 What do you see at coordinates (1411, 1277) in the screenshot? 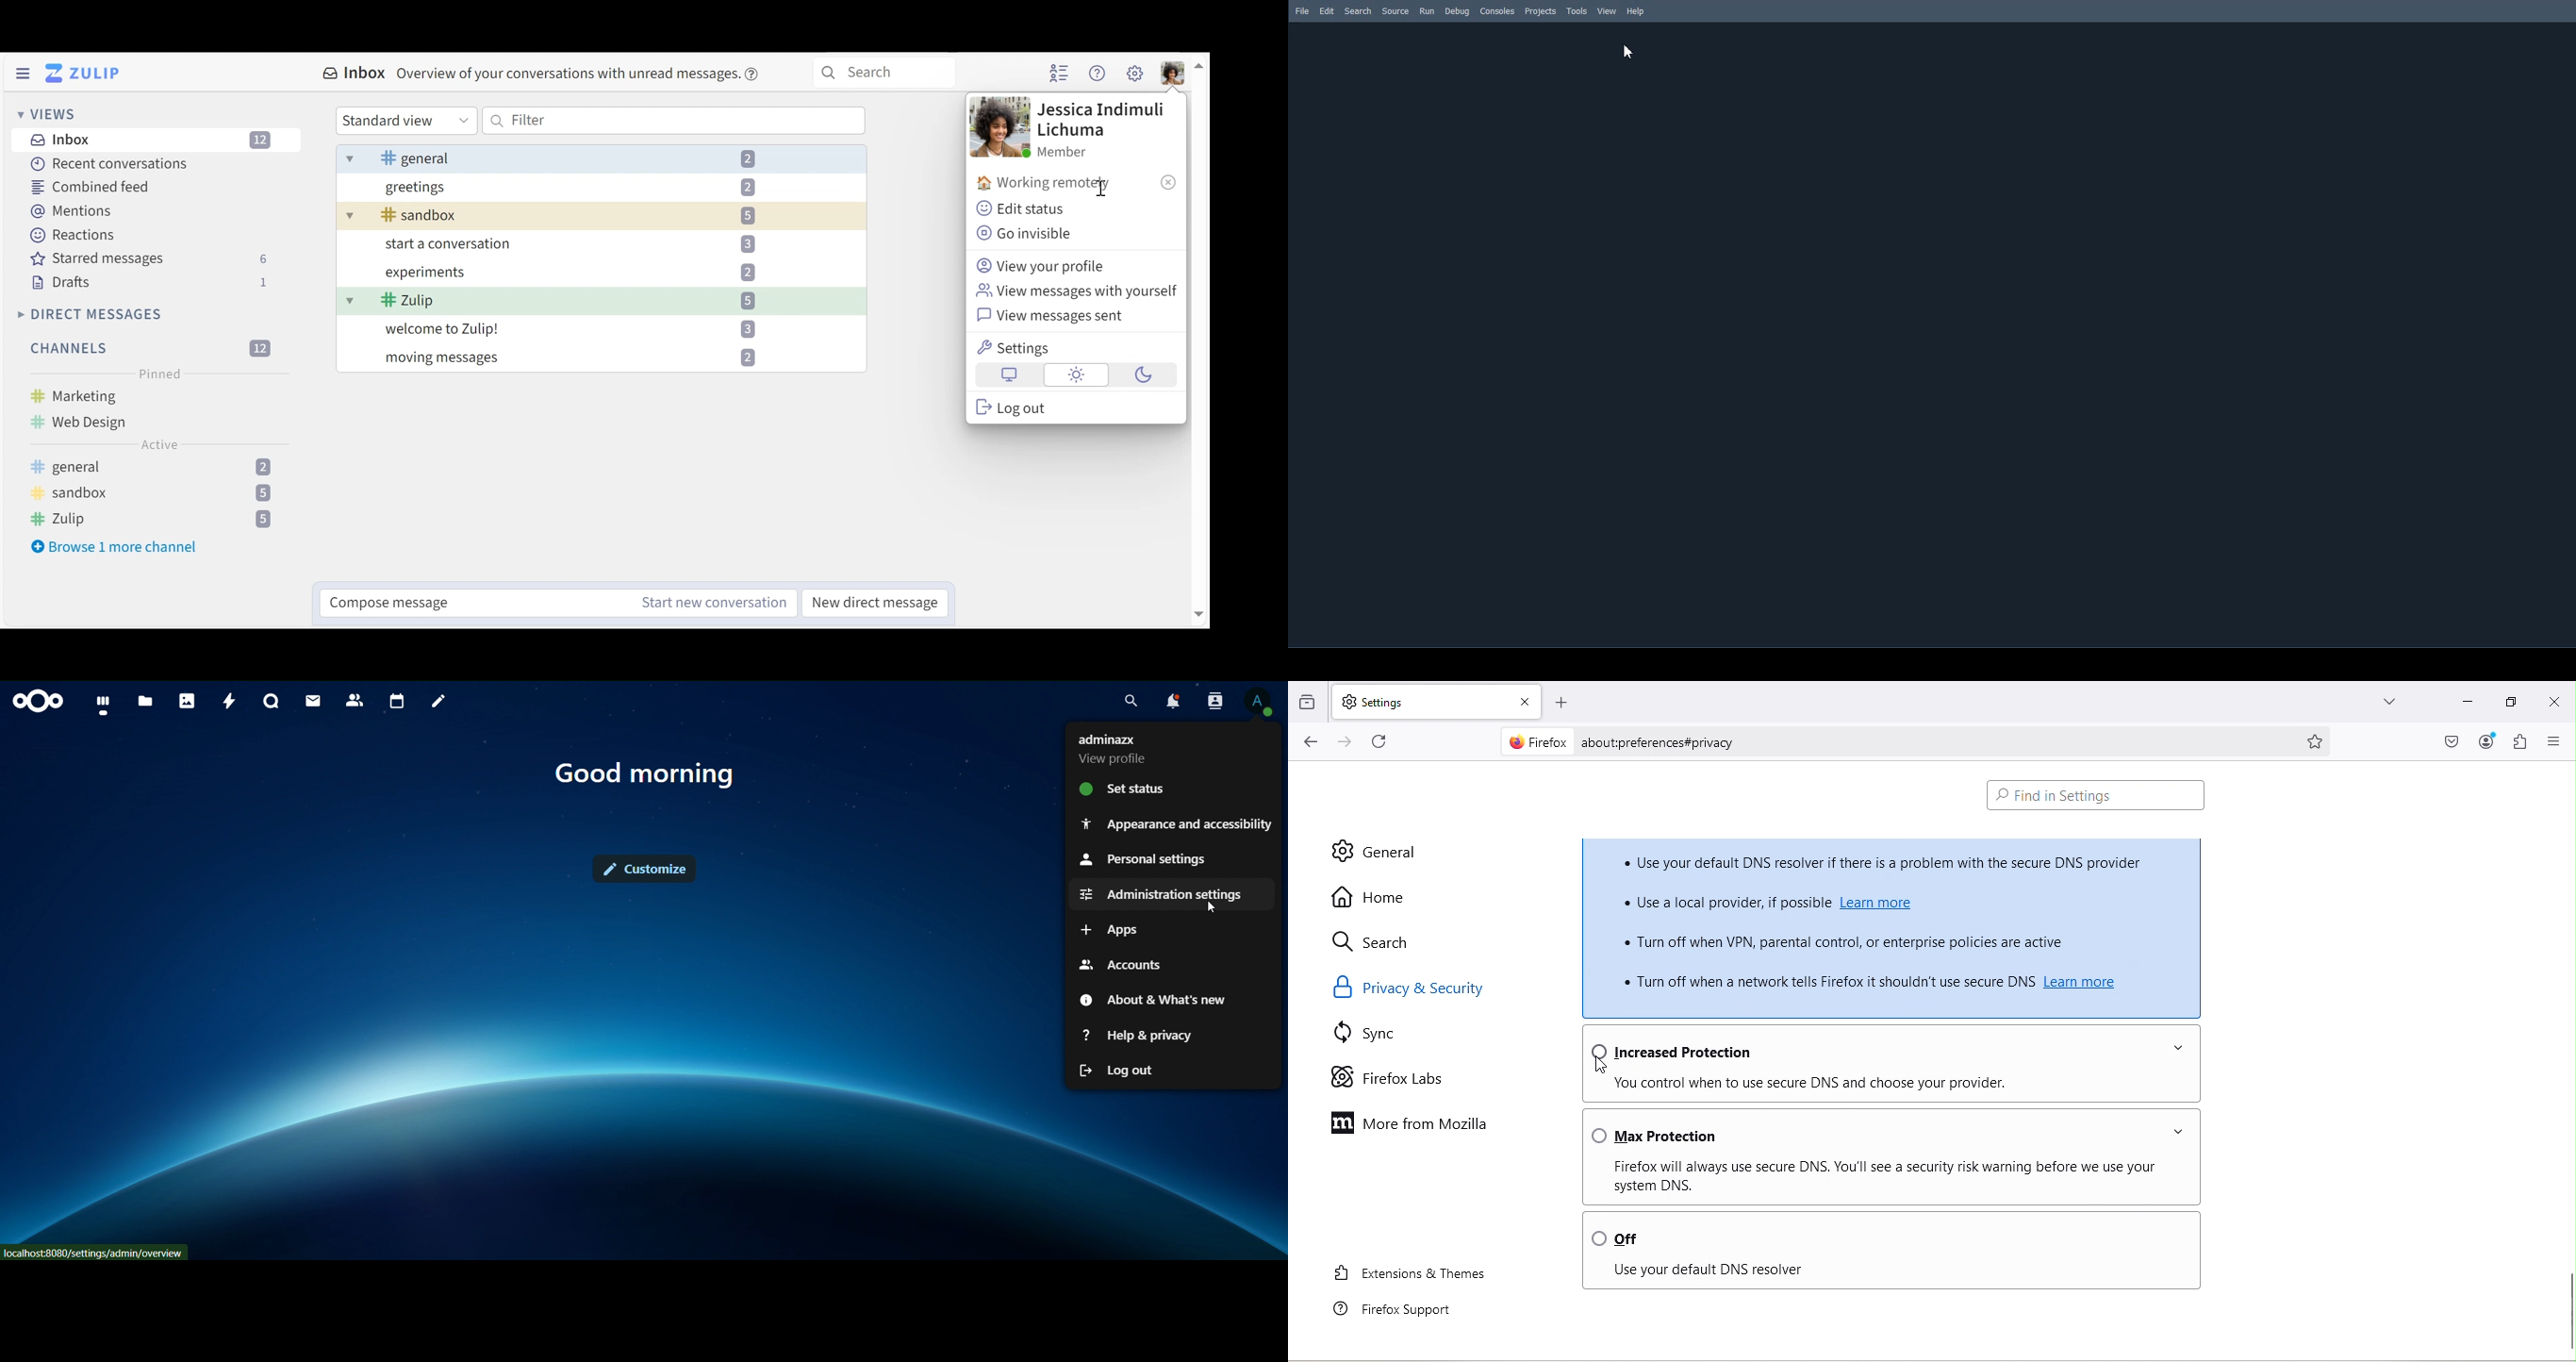
I see `Extensions and themes` at bounding box center [1411, 1277].